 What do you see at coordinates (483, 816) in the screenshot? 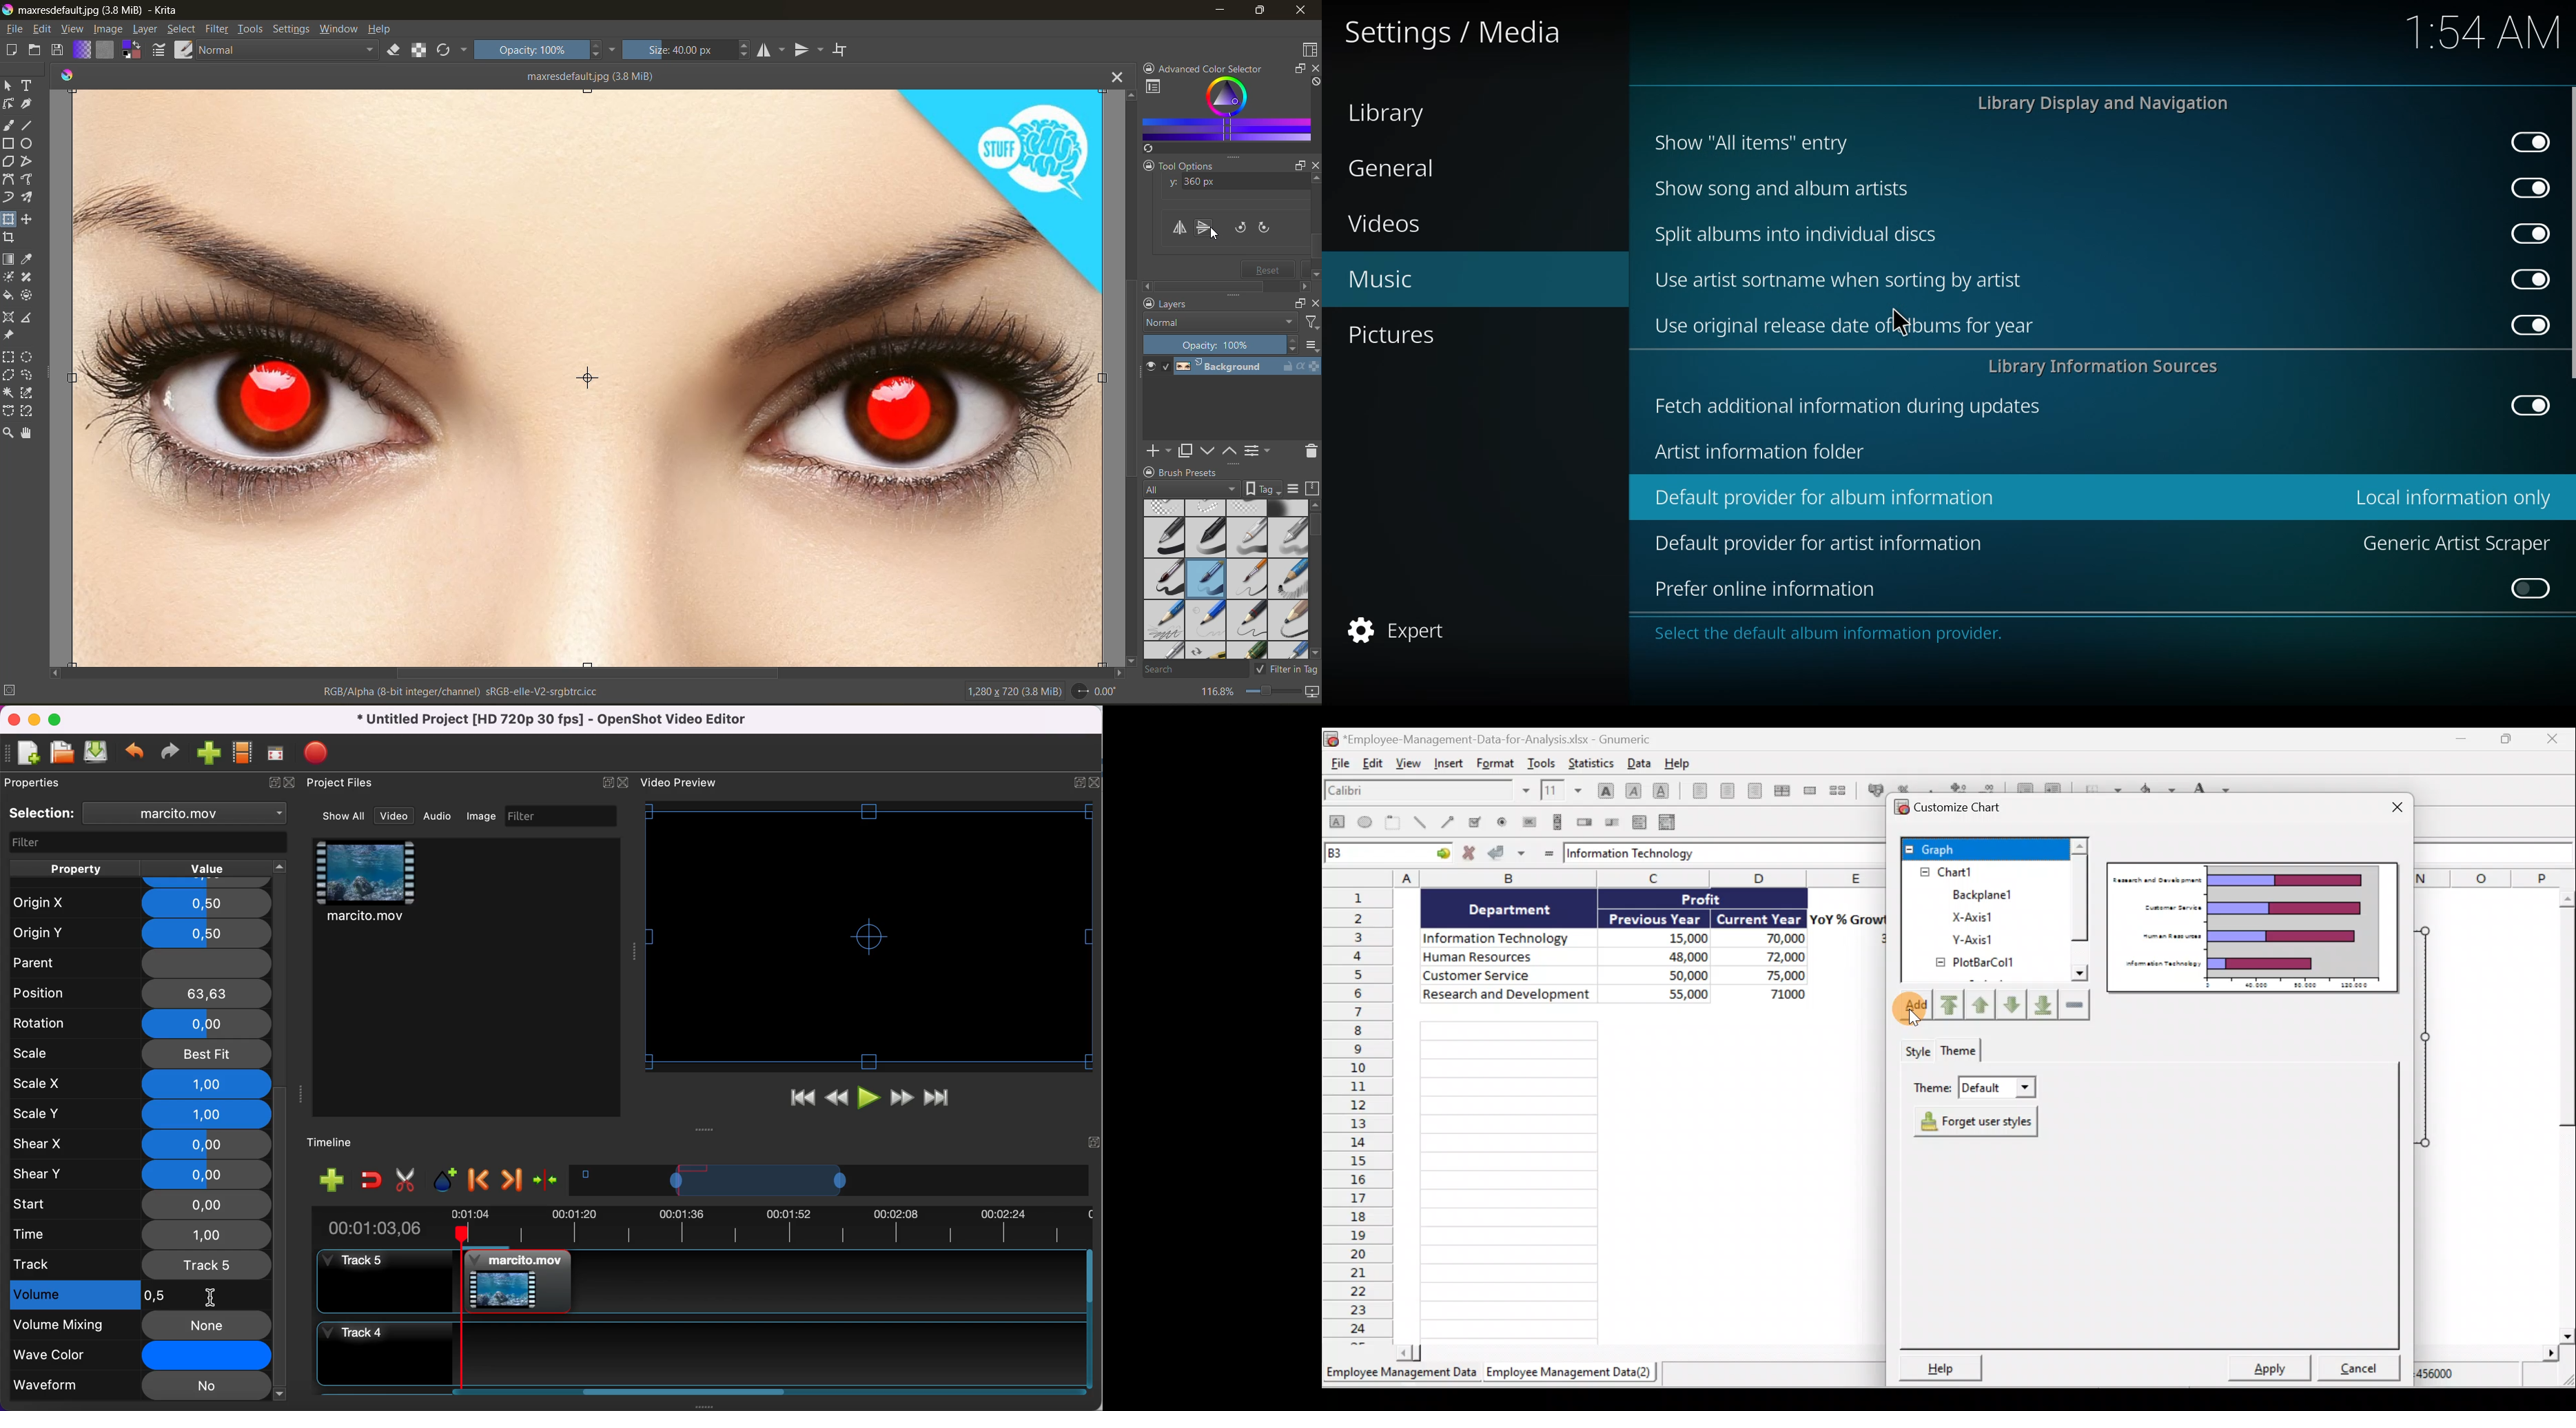
I see `image` at bounding box center [483, 816].